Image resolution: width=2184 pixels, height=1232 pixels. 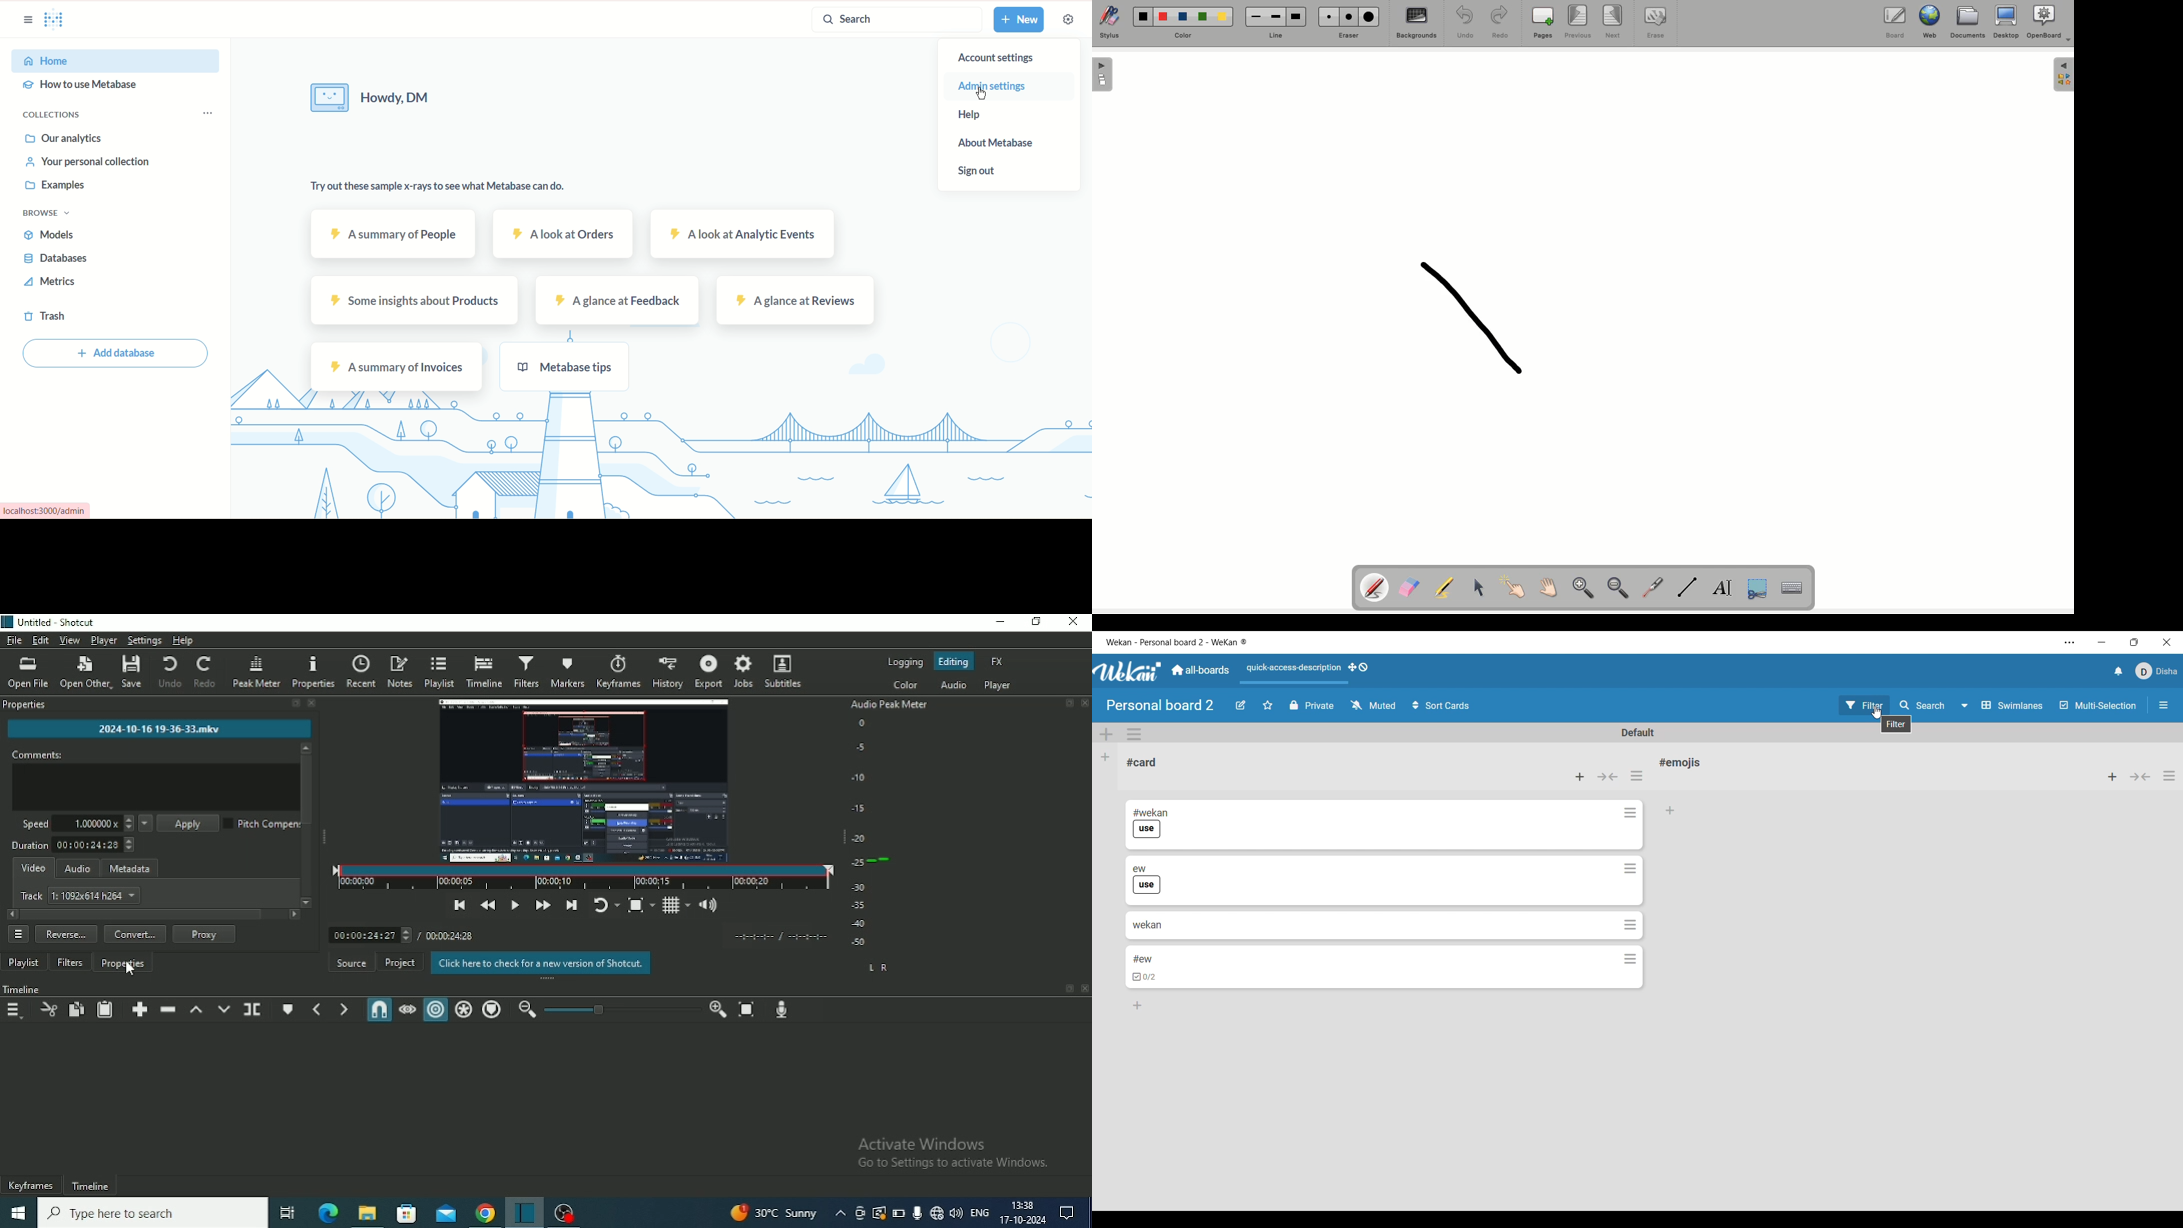 I want to click on Overwrite, so click(x=224, y=1009).